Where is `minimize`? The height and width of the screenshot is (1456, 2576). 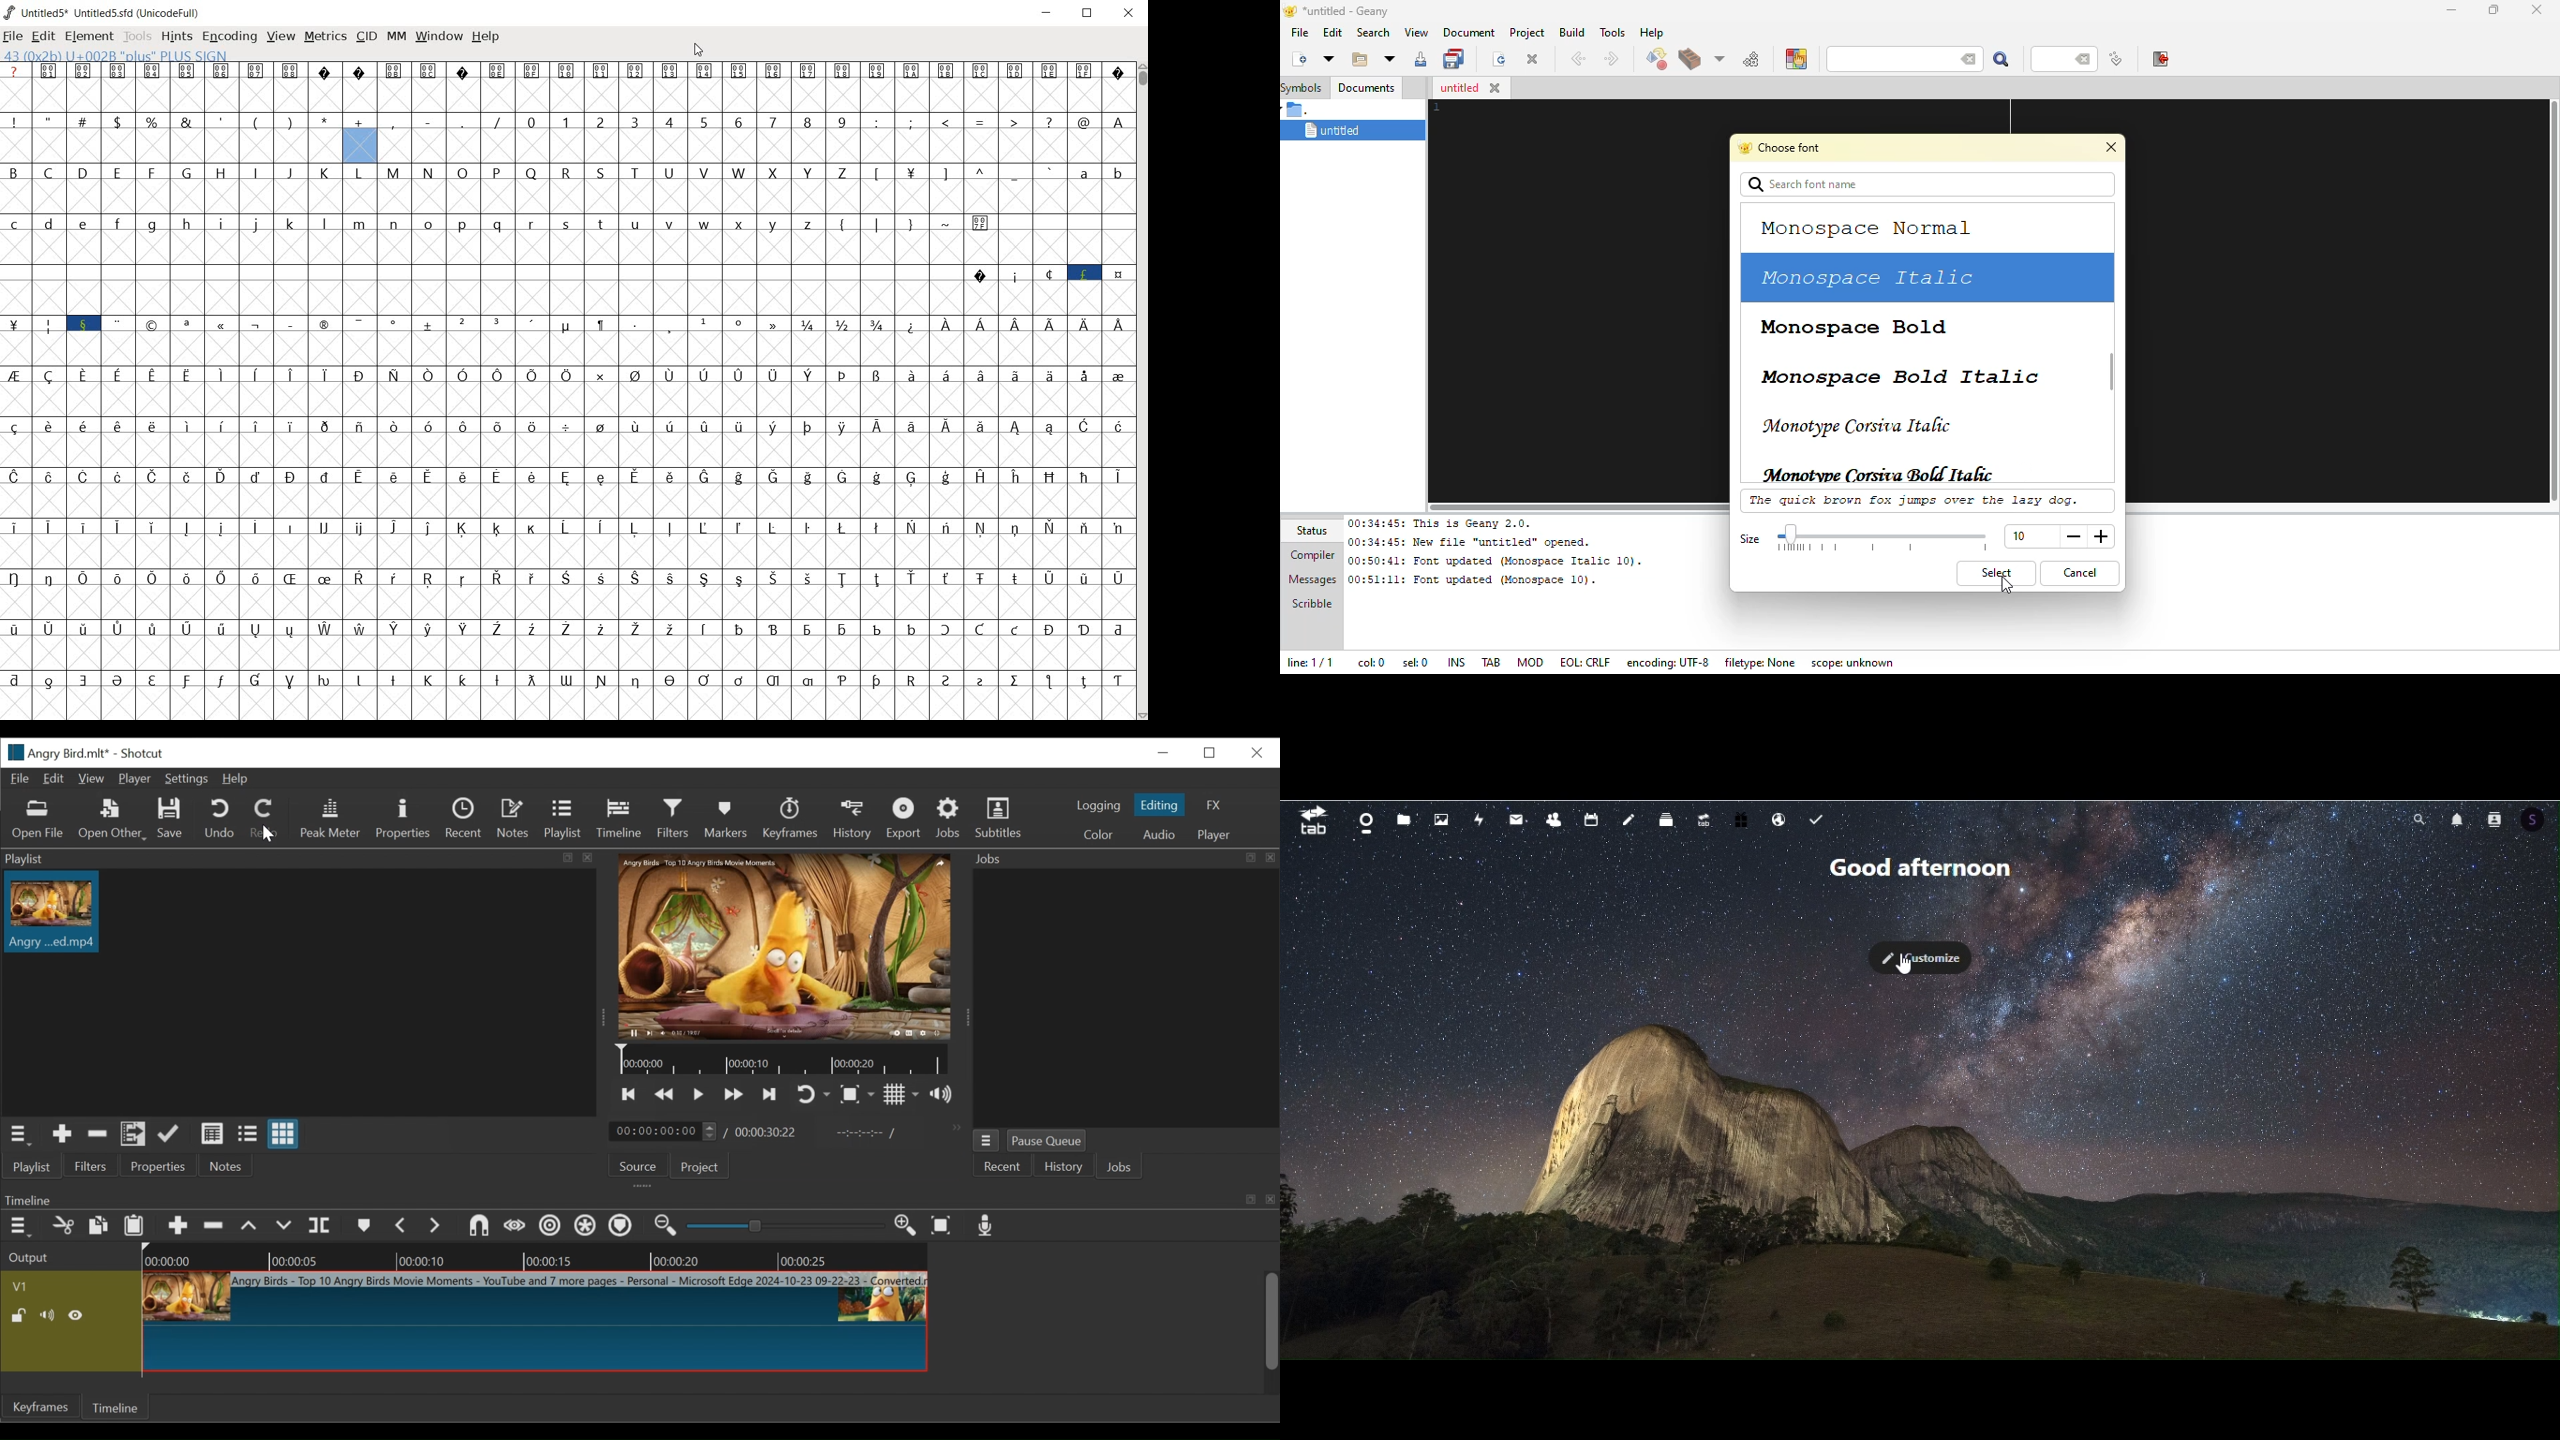
minimize is located at coordinates (1162, 753).